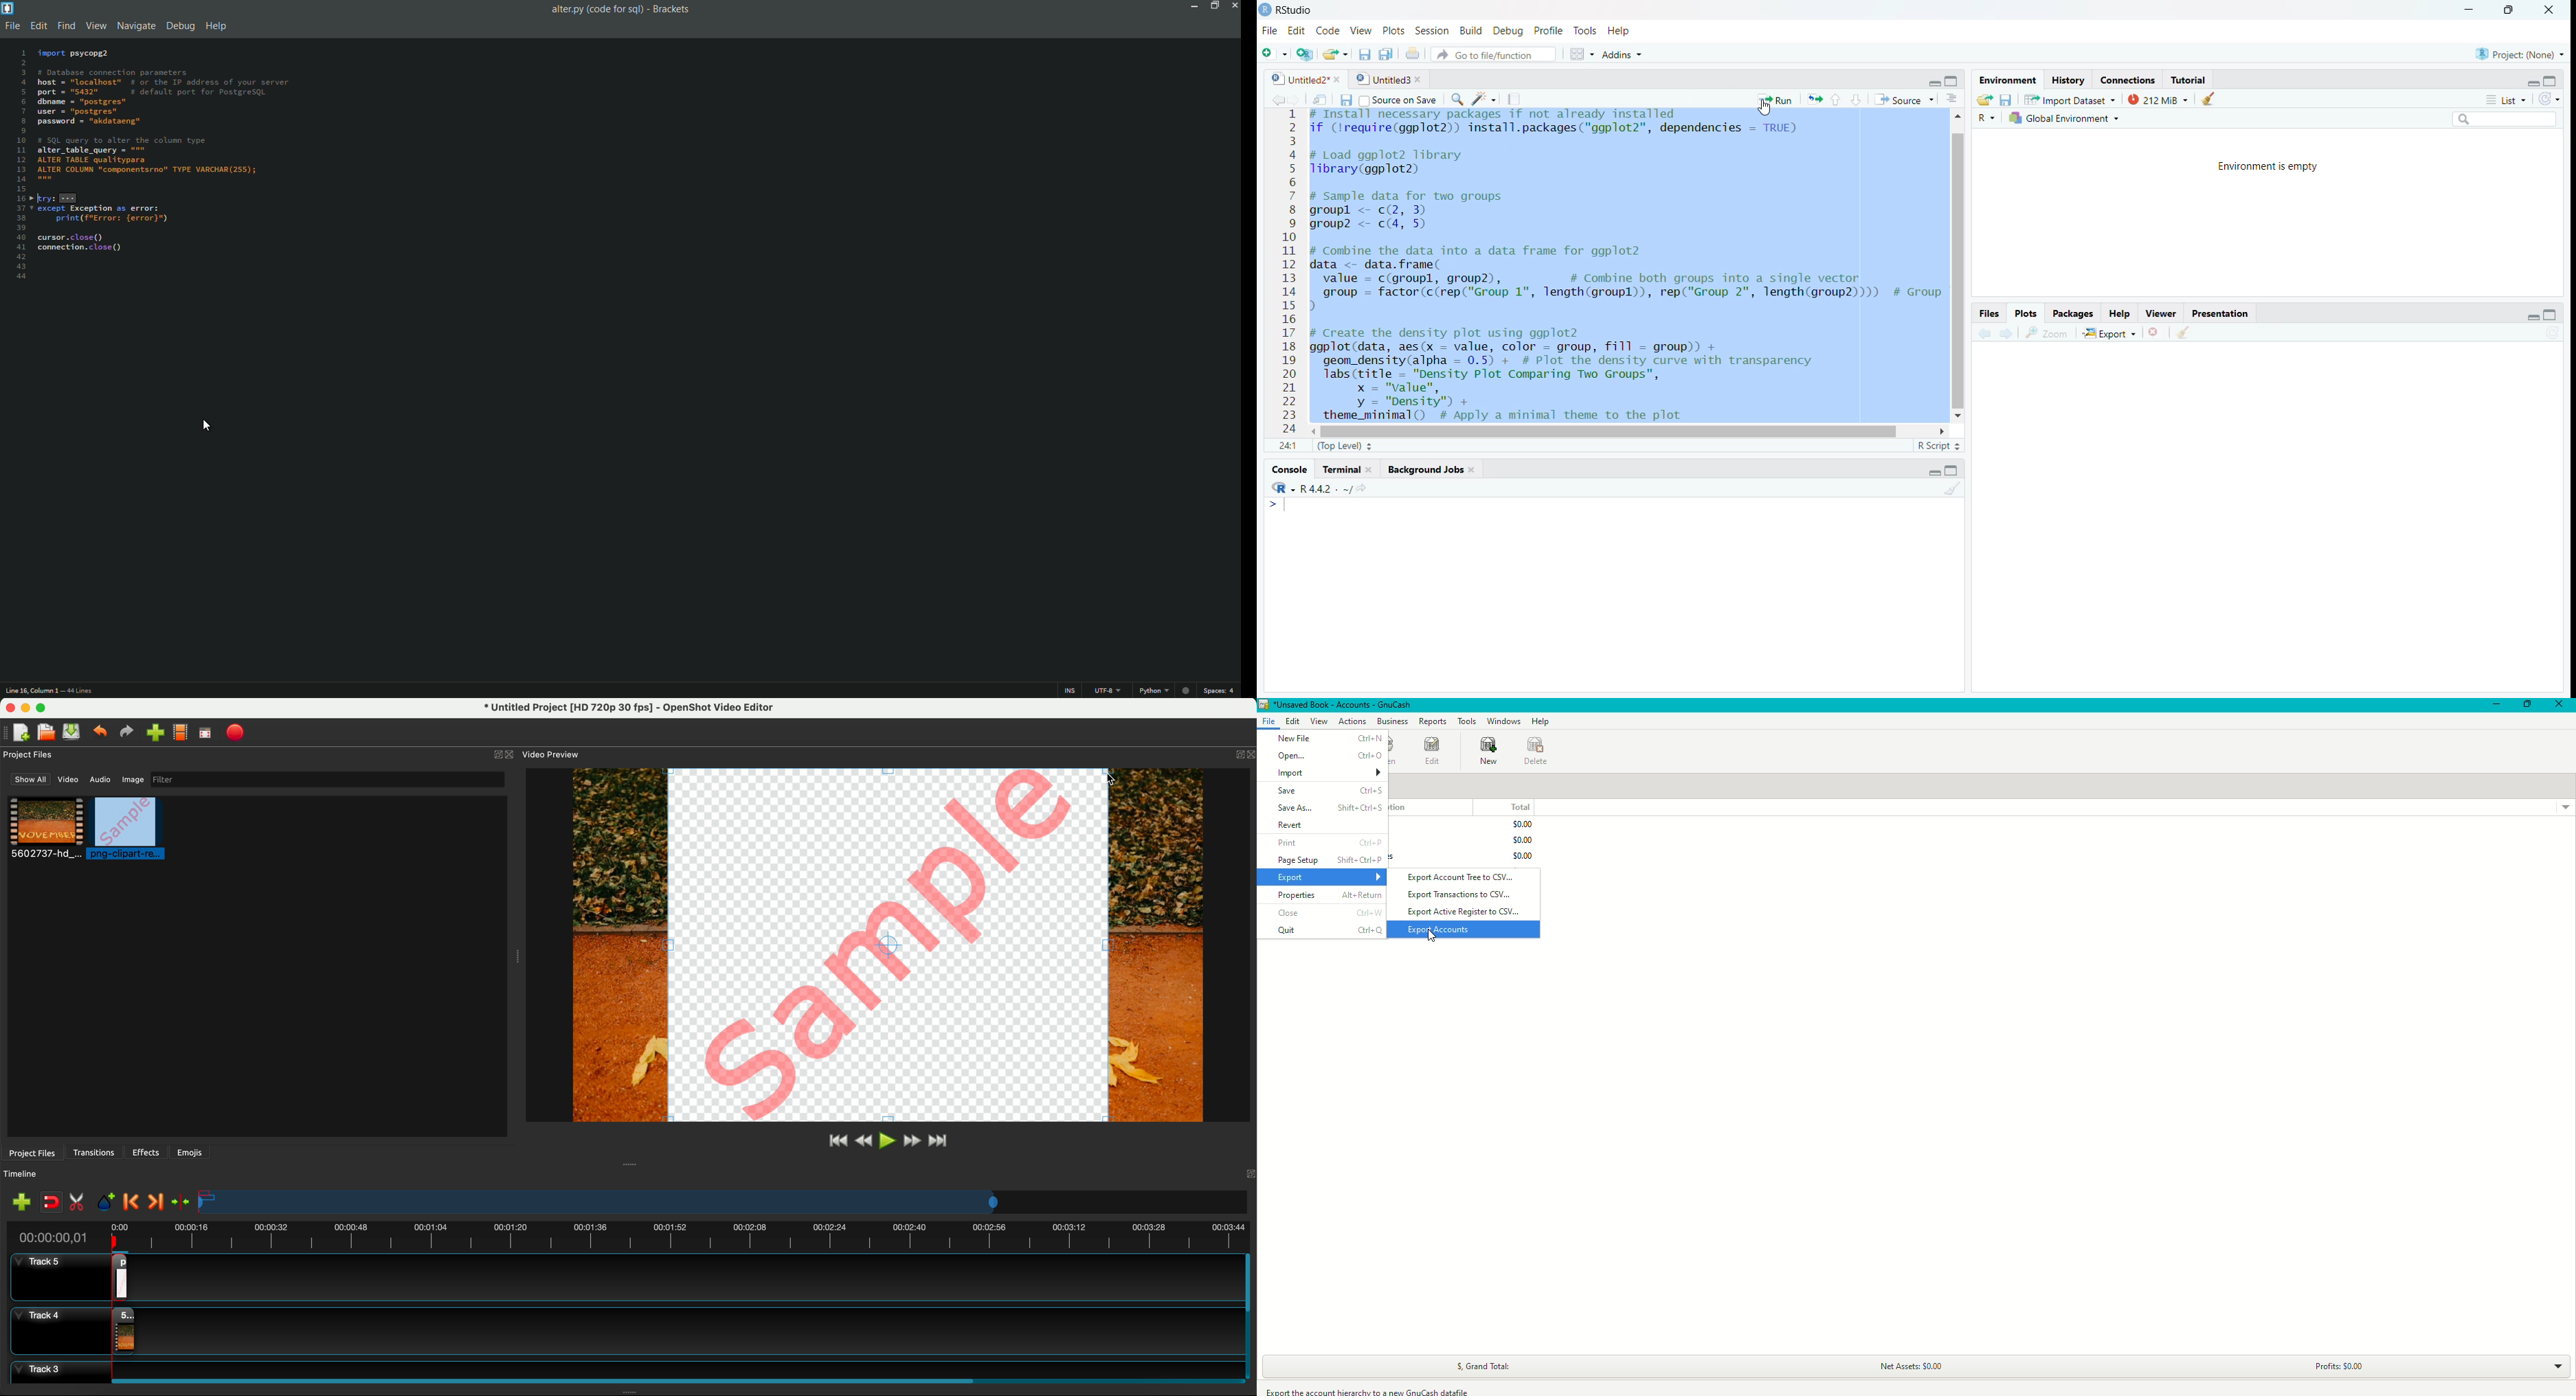 The image size is (2576, 1400). What do you see at coordinates (1106, 778) in the screenshot?
I see `click to drag to minimize size image` at bounding box center [1106, 778].